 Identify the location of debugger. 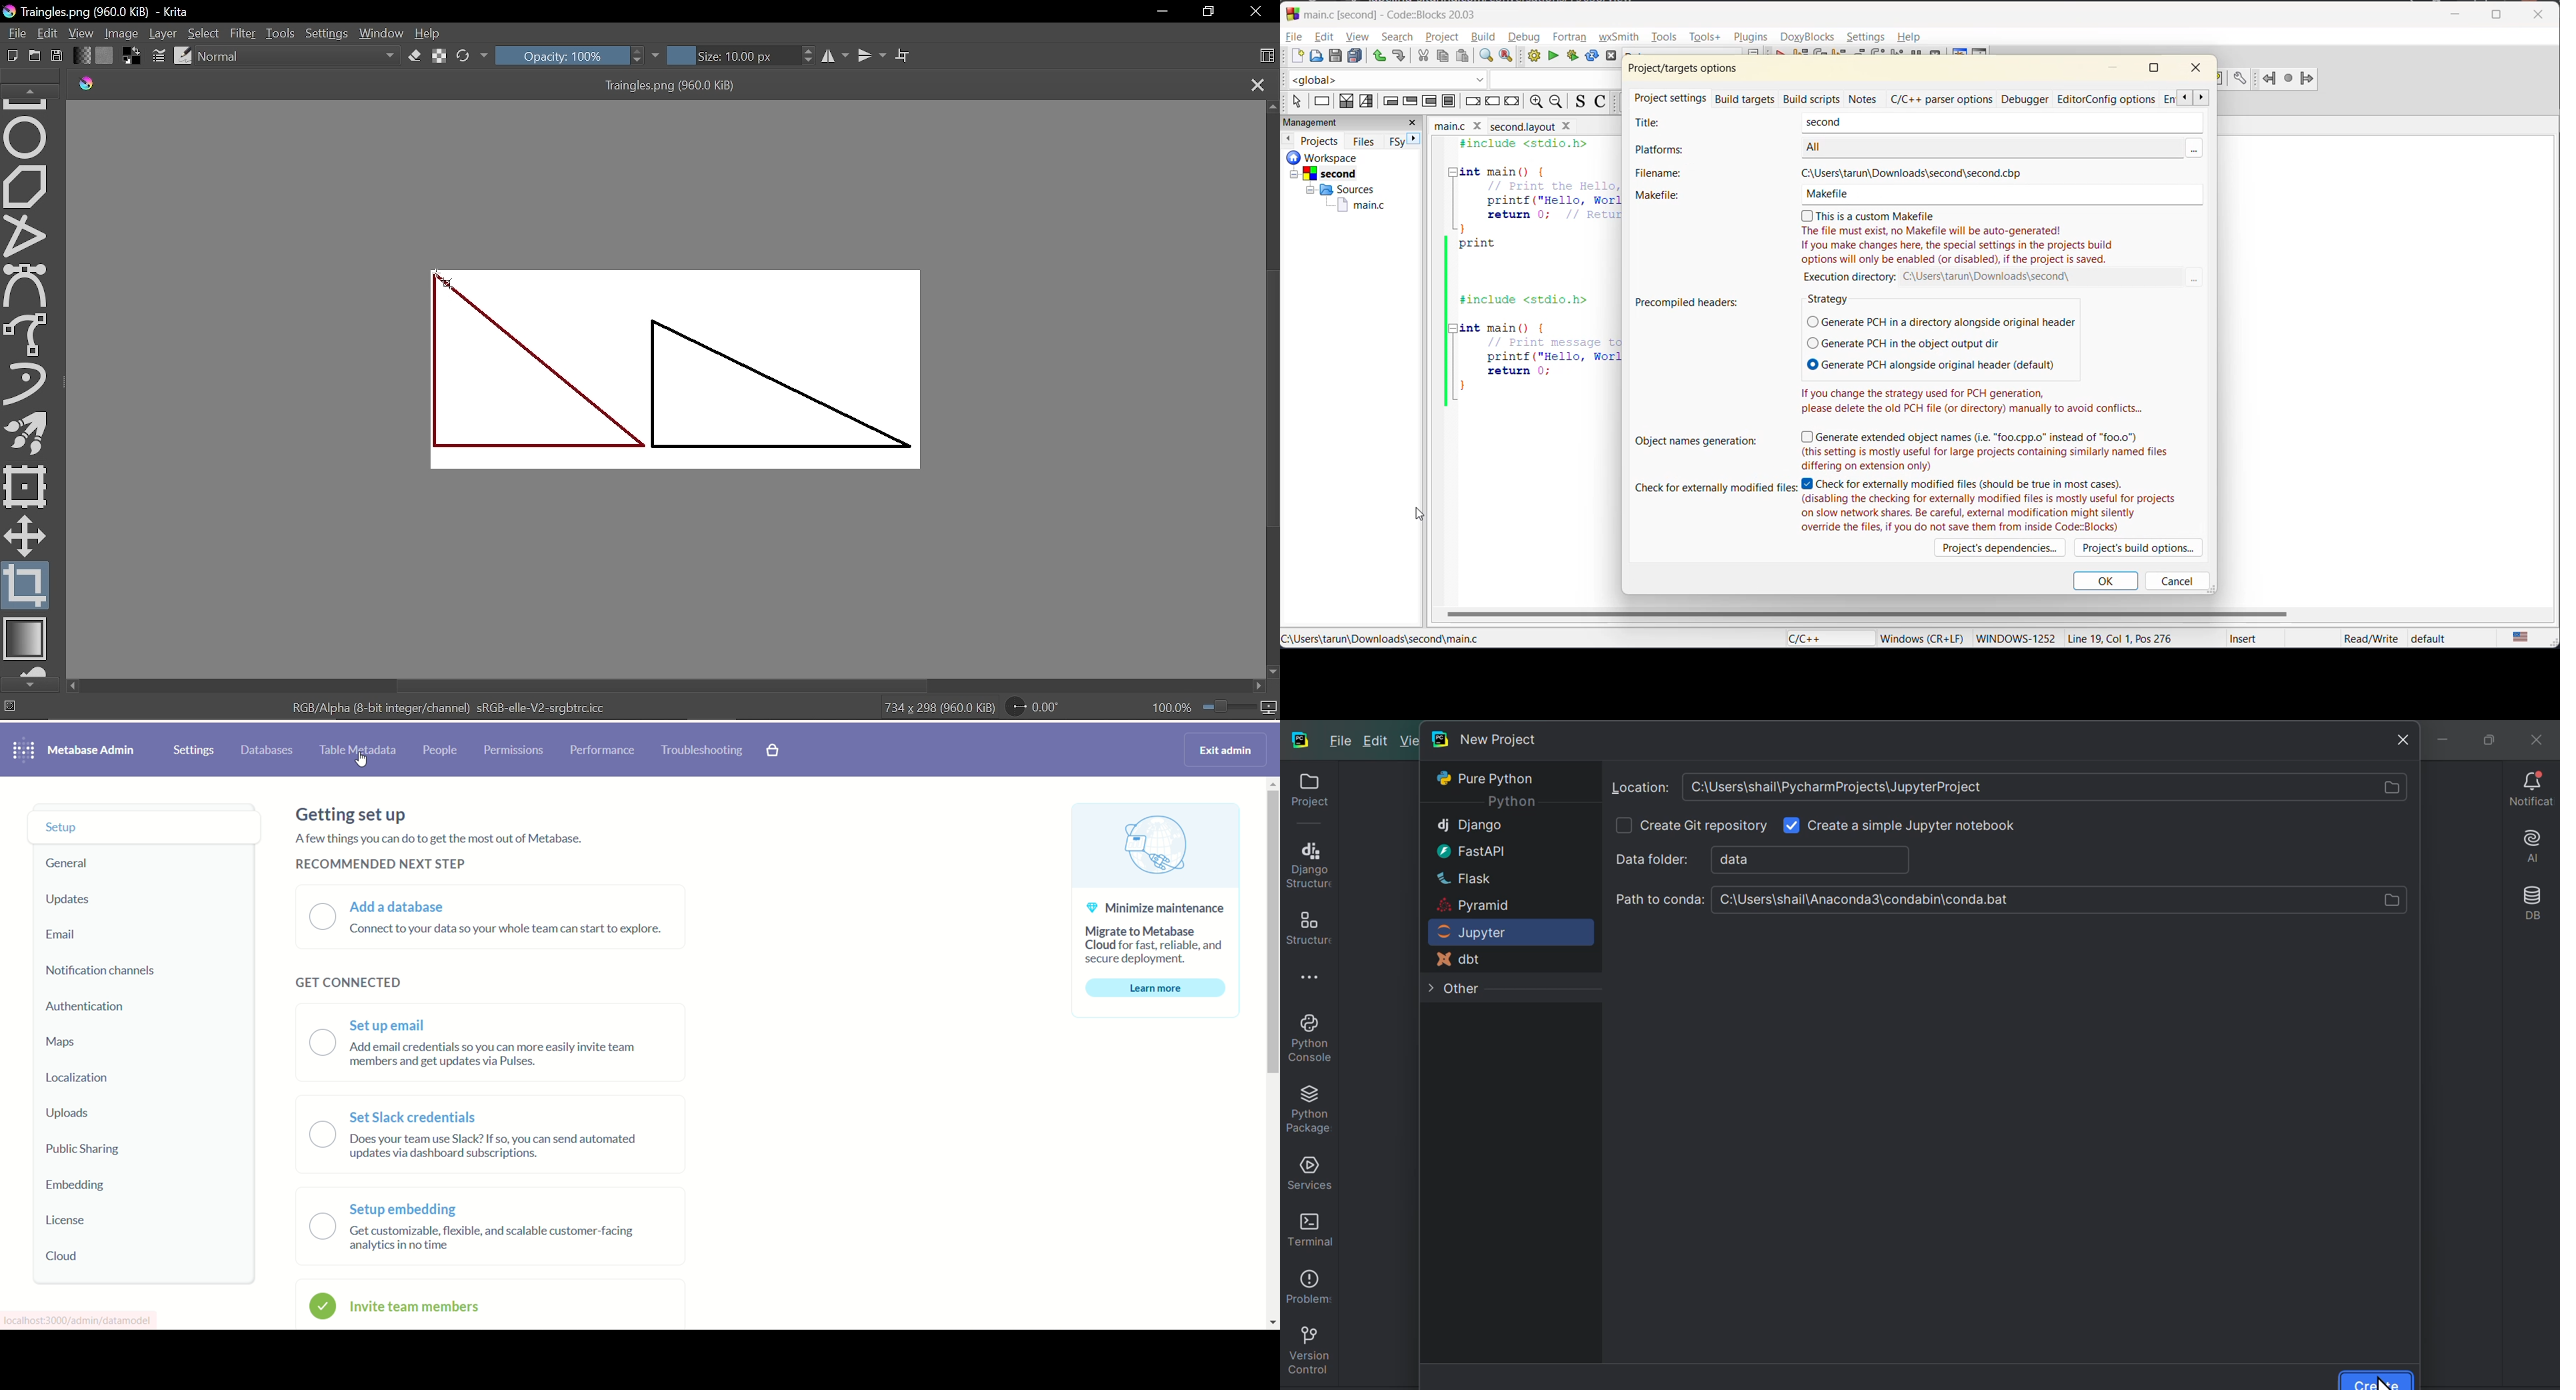
(2026, 101).